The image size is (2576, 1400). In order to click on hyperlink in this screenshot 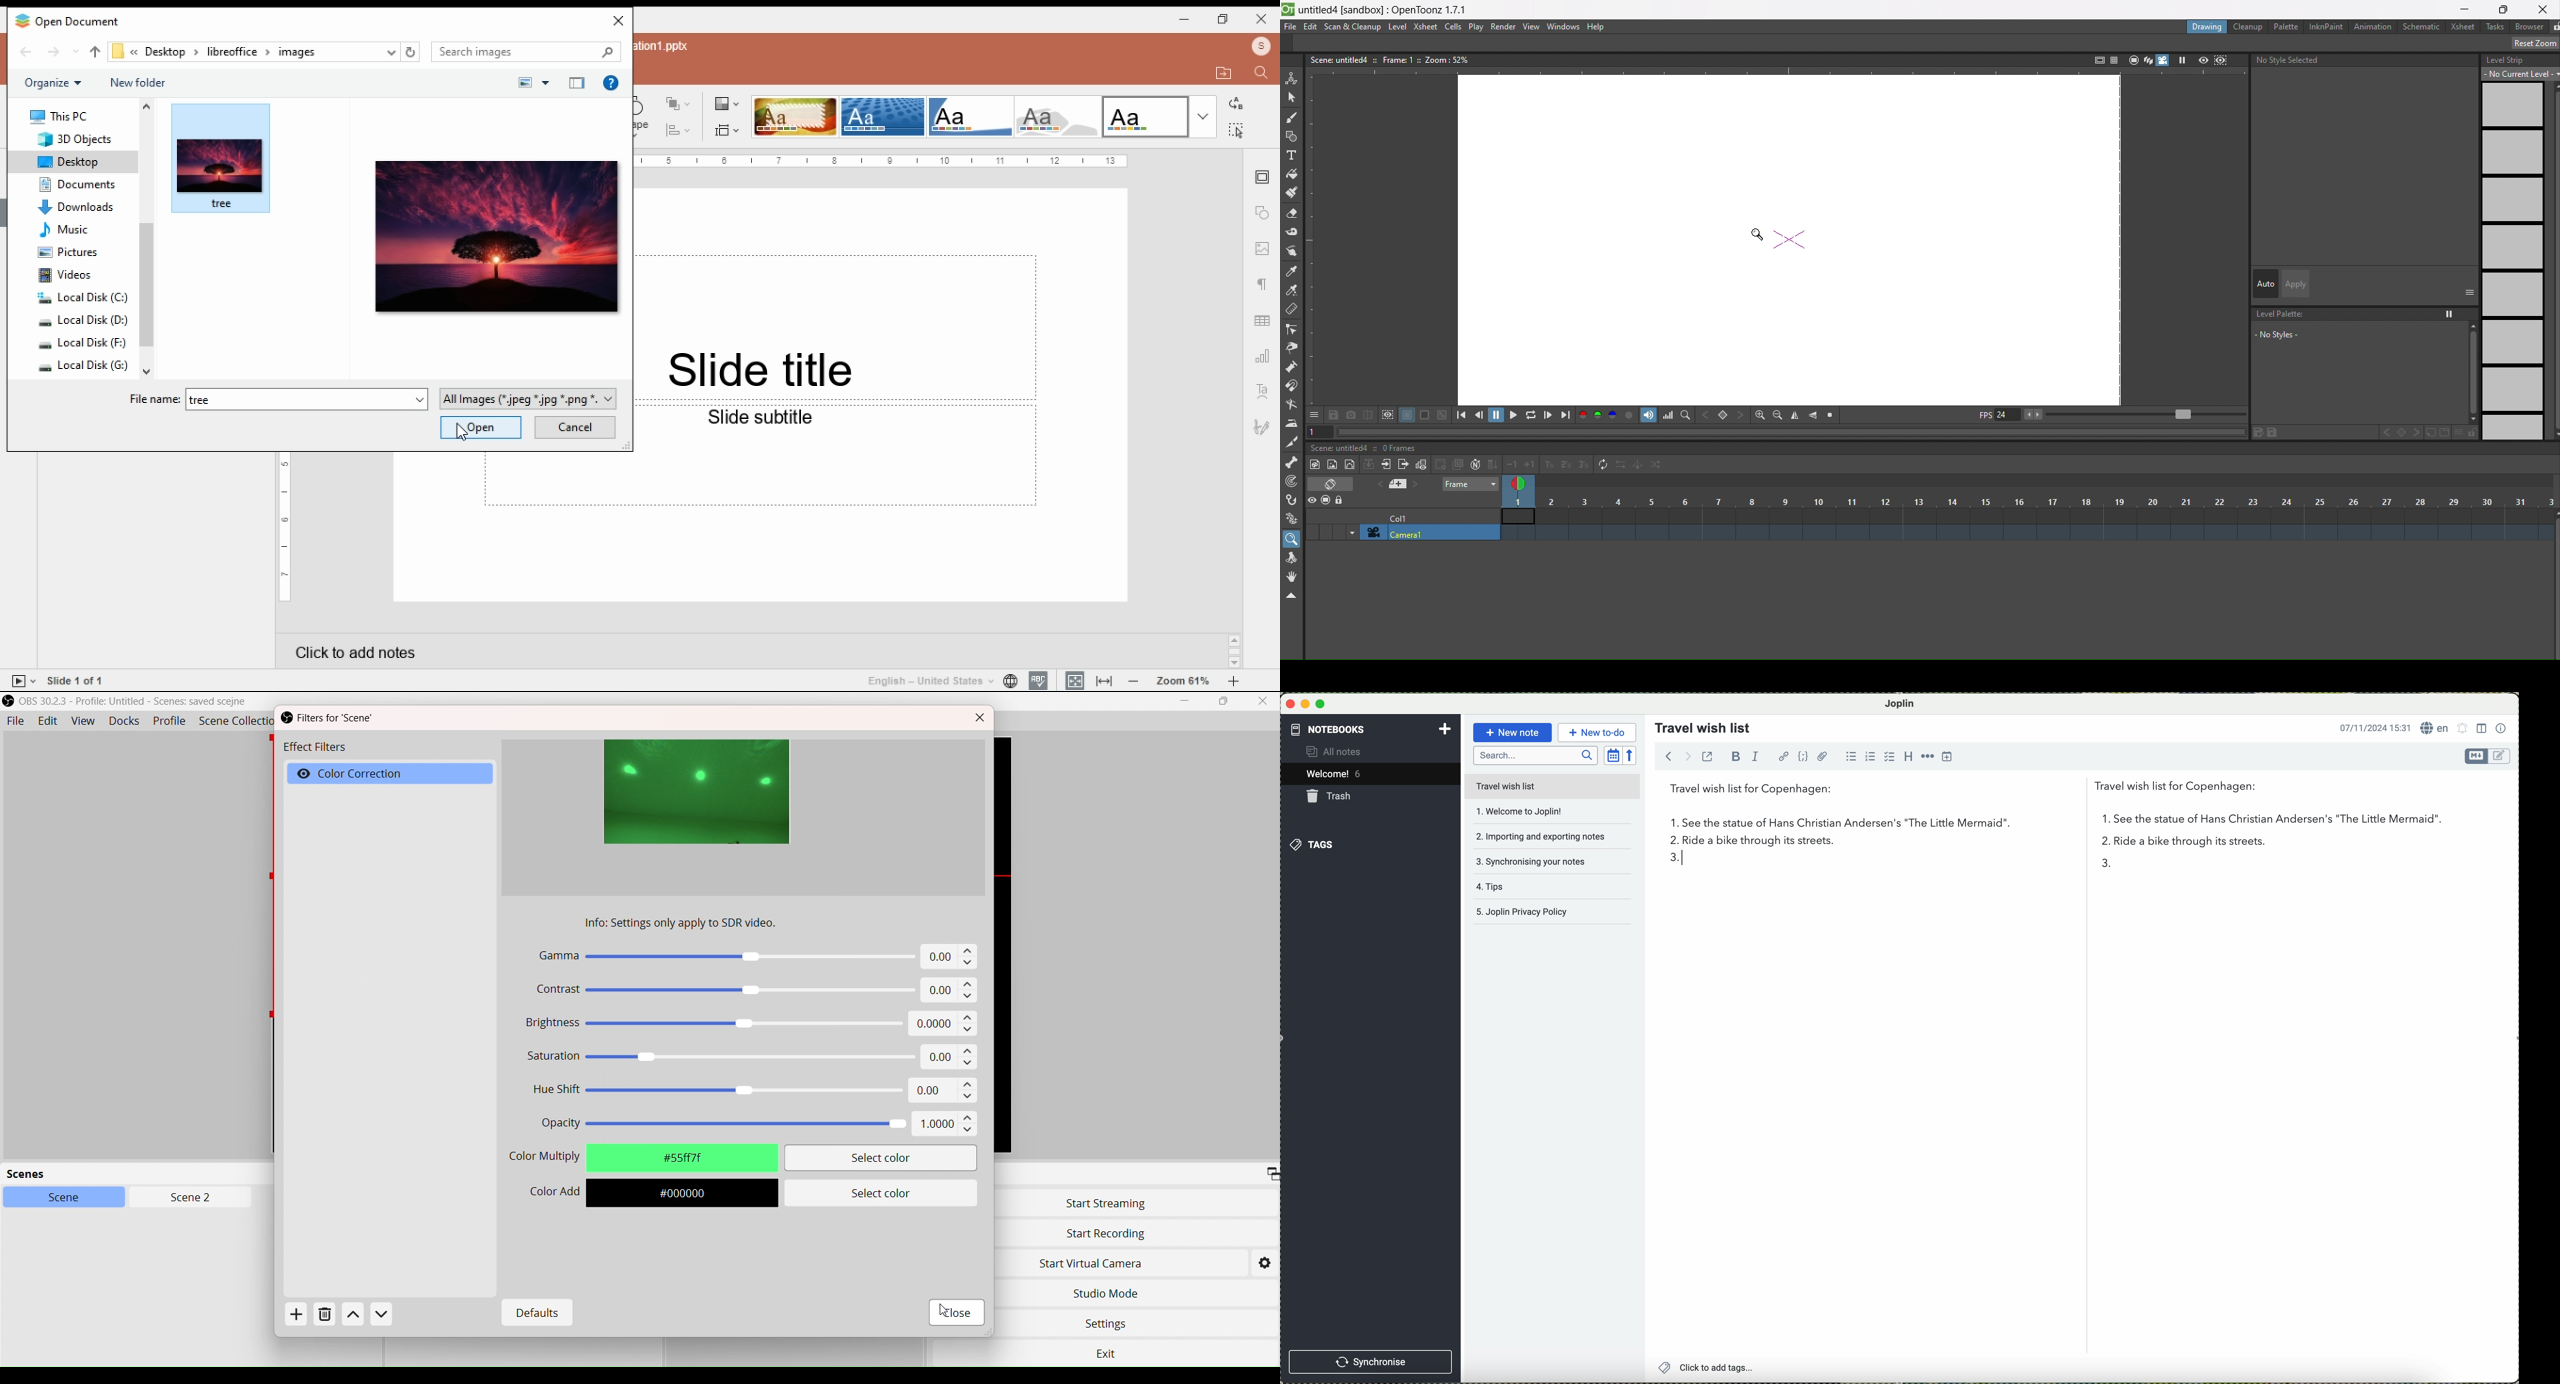, I will do `click(1783, 756)`.